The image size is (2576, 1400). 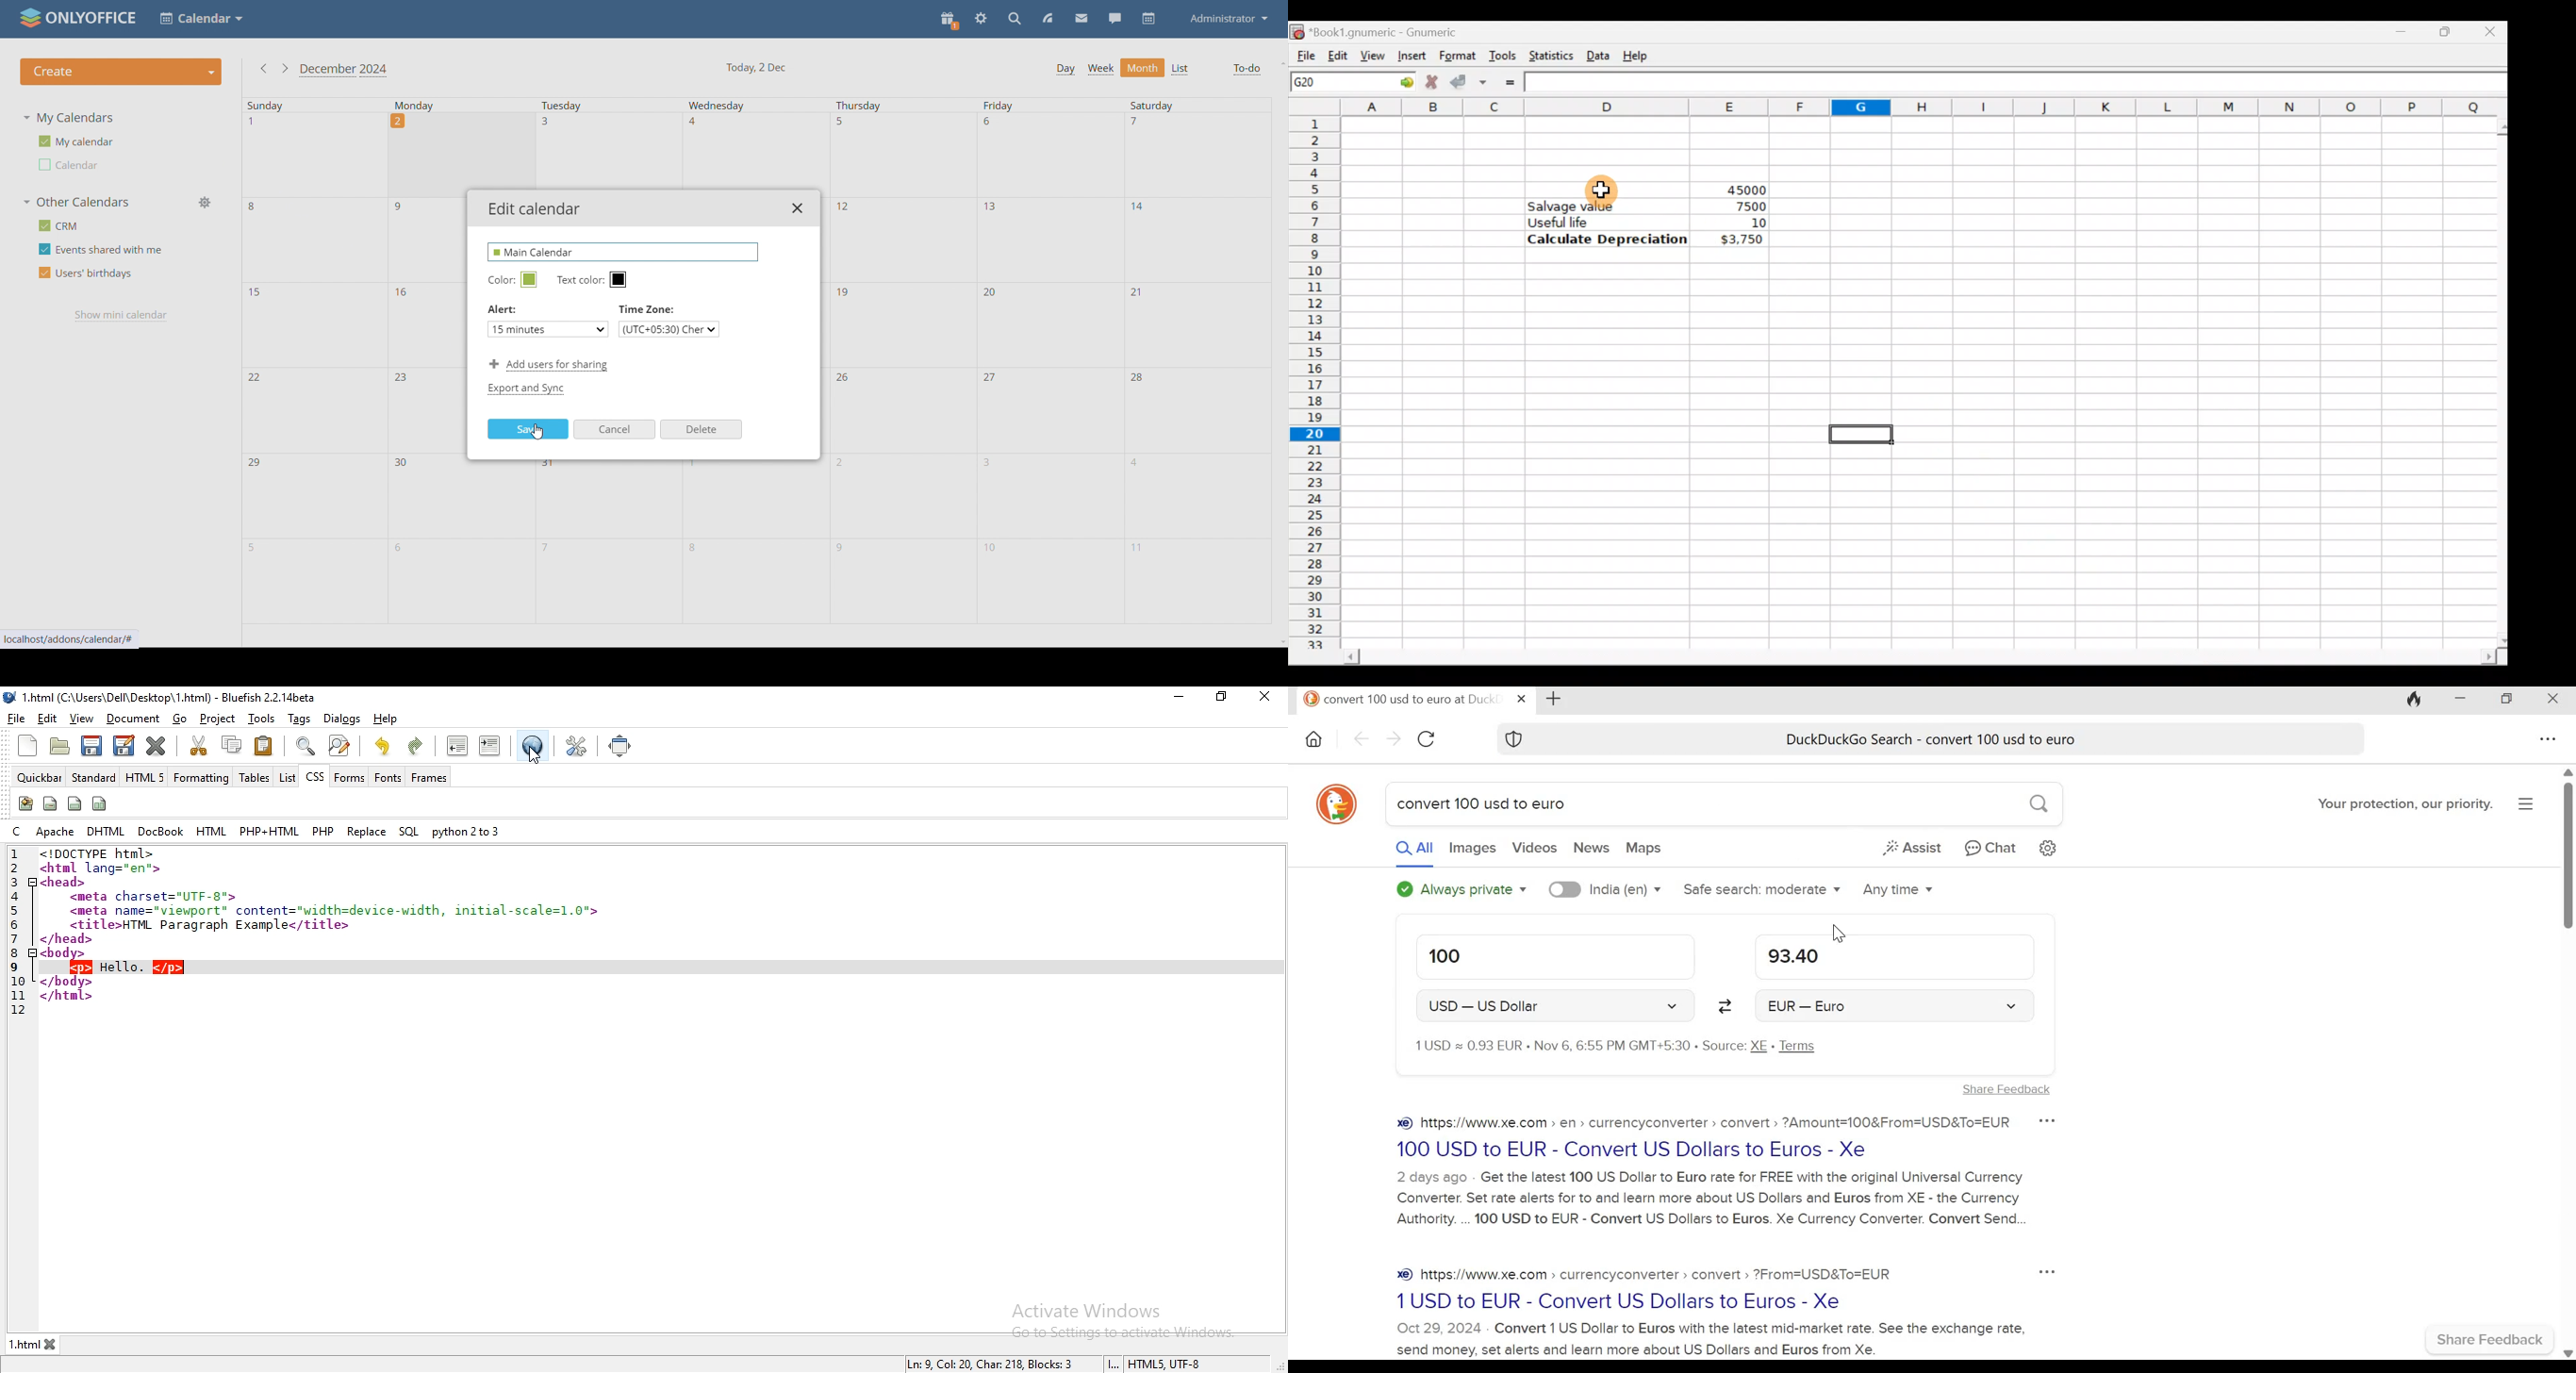 What do you see at coordinates (124, 745) in the screenshot?
I see `save file as` at bounding box center [124, 745].